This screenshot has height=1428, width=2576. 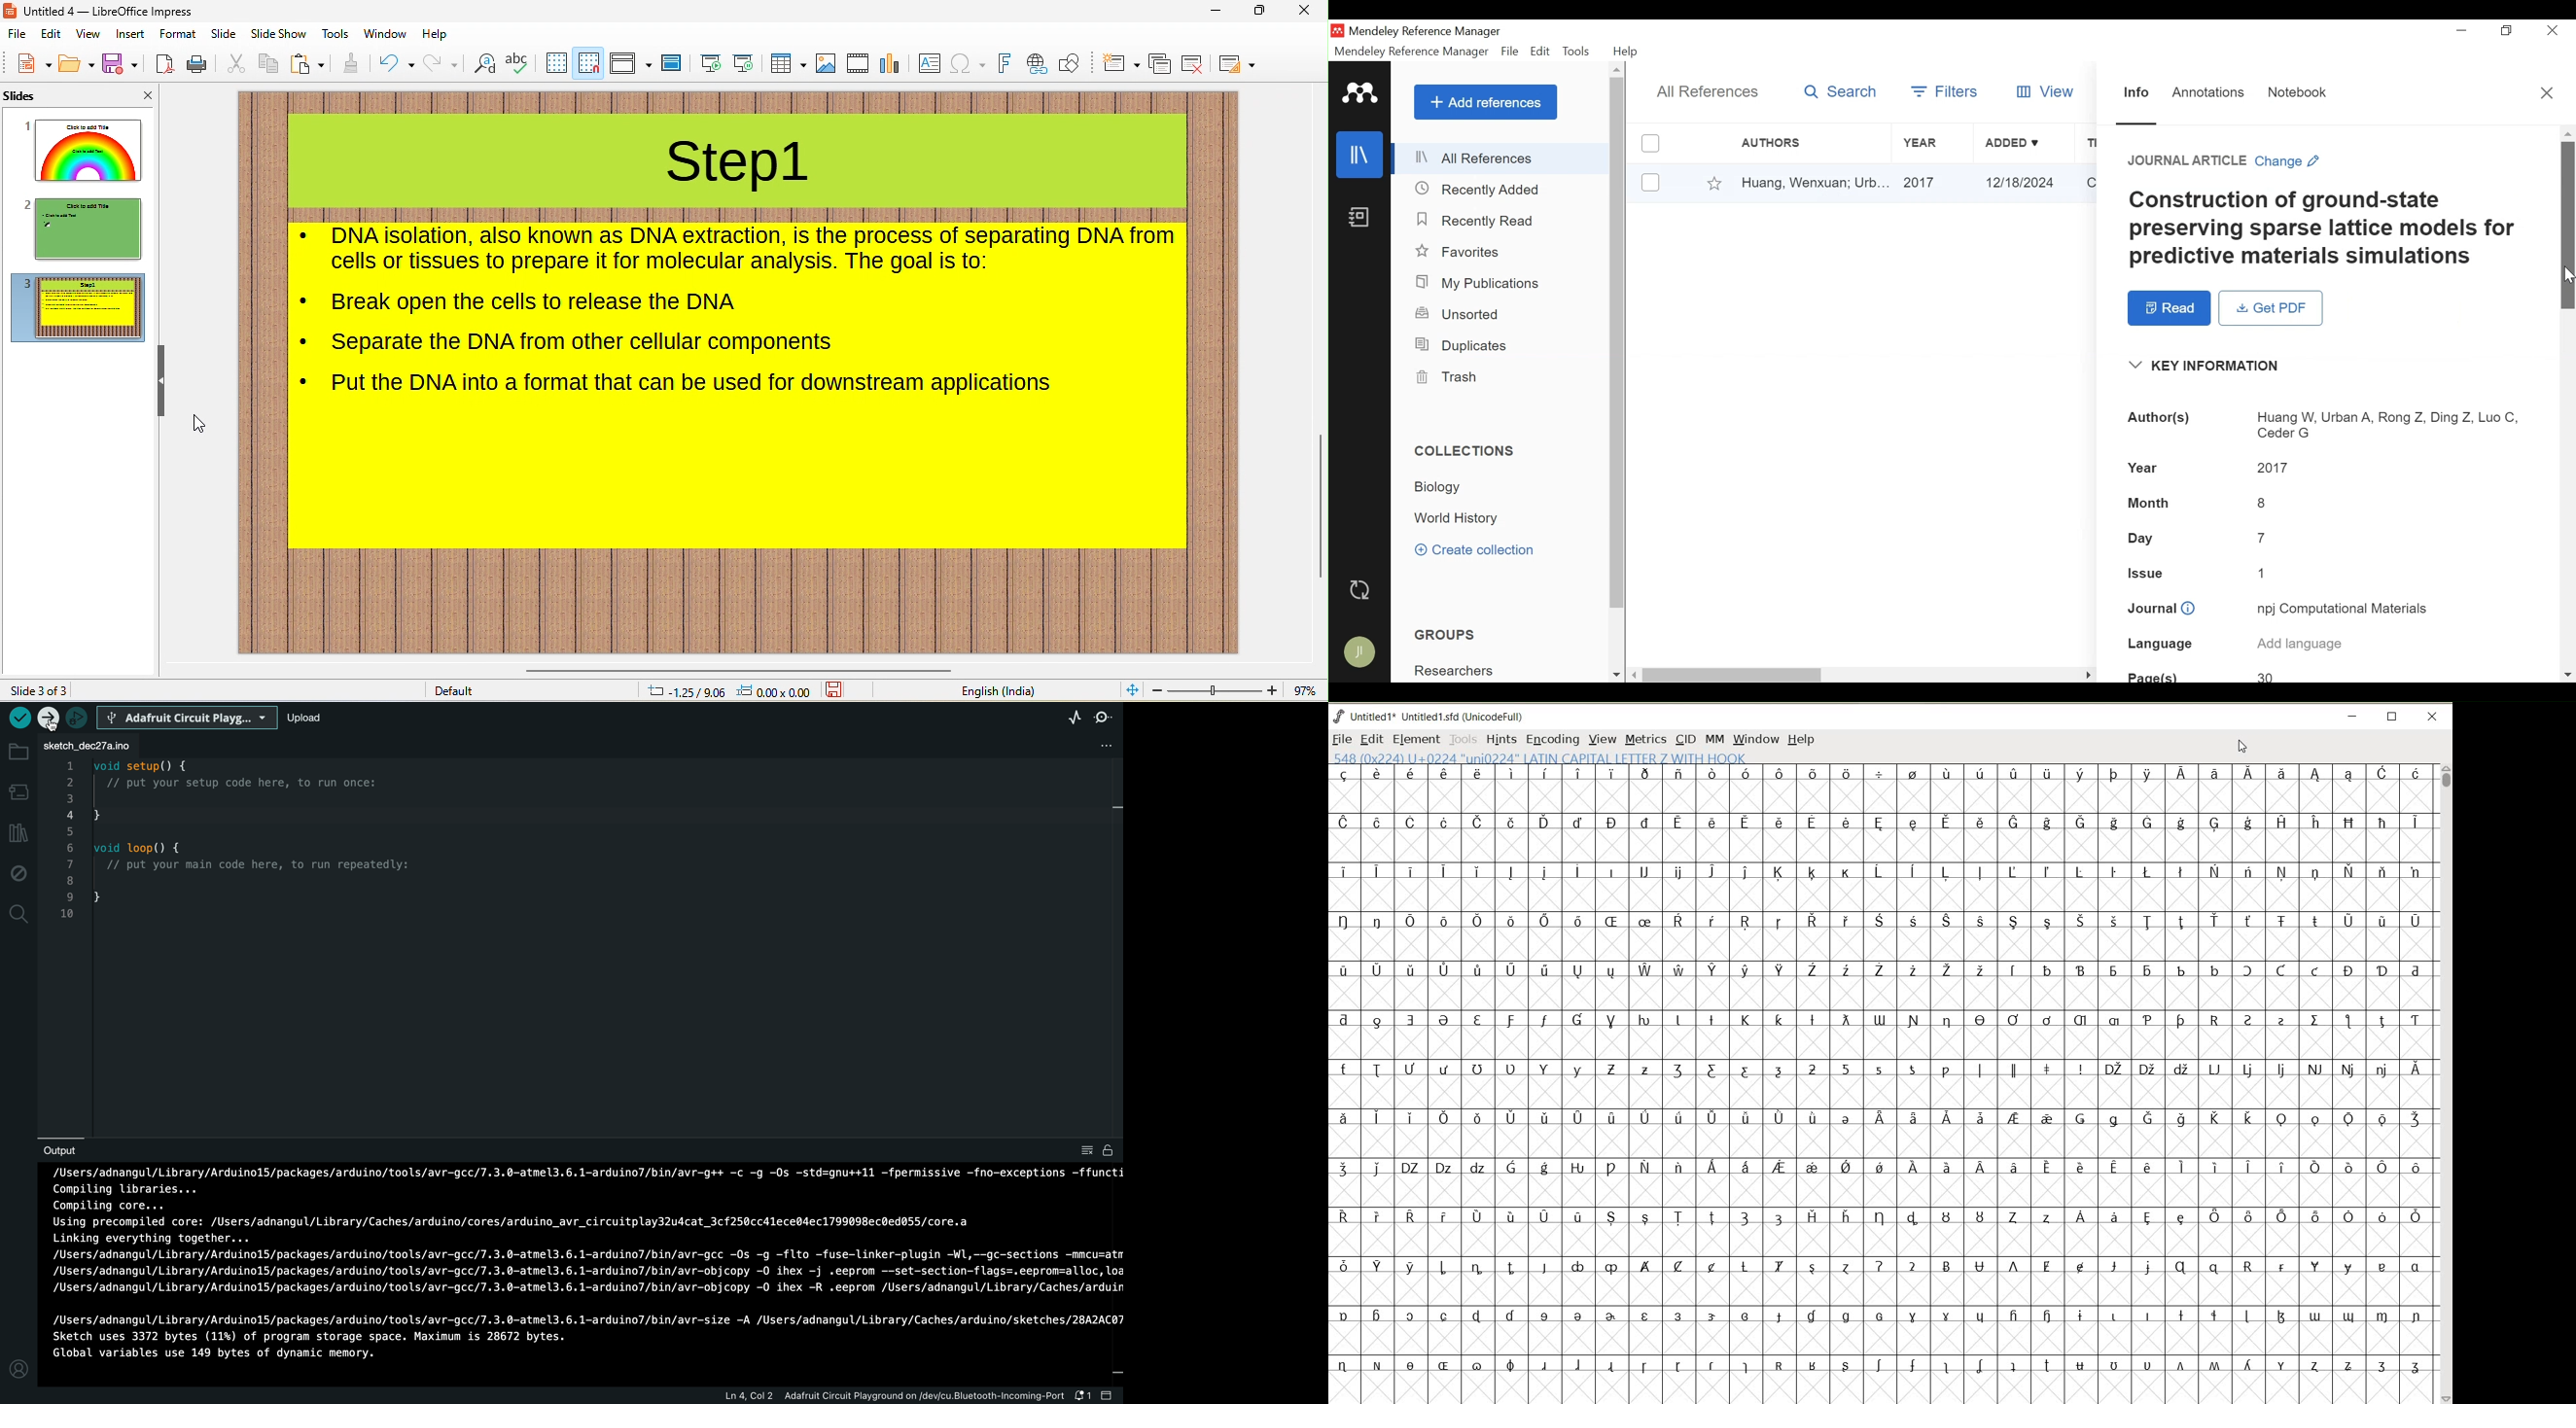 I want to click on All References, so click(x=1502, y=158).